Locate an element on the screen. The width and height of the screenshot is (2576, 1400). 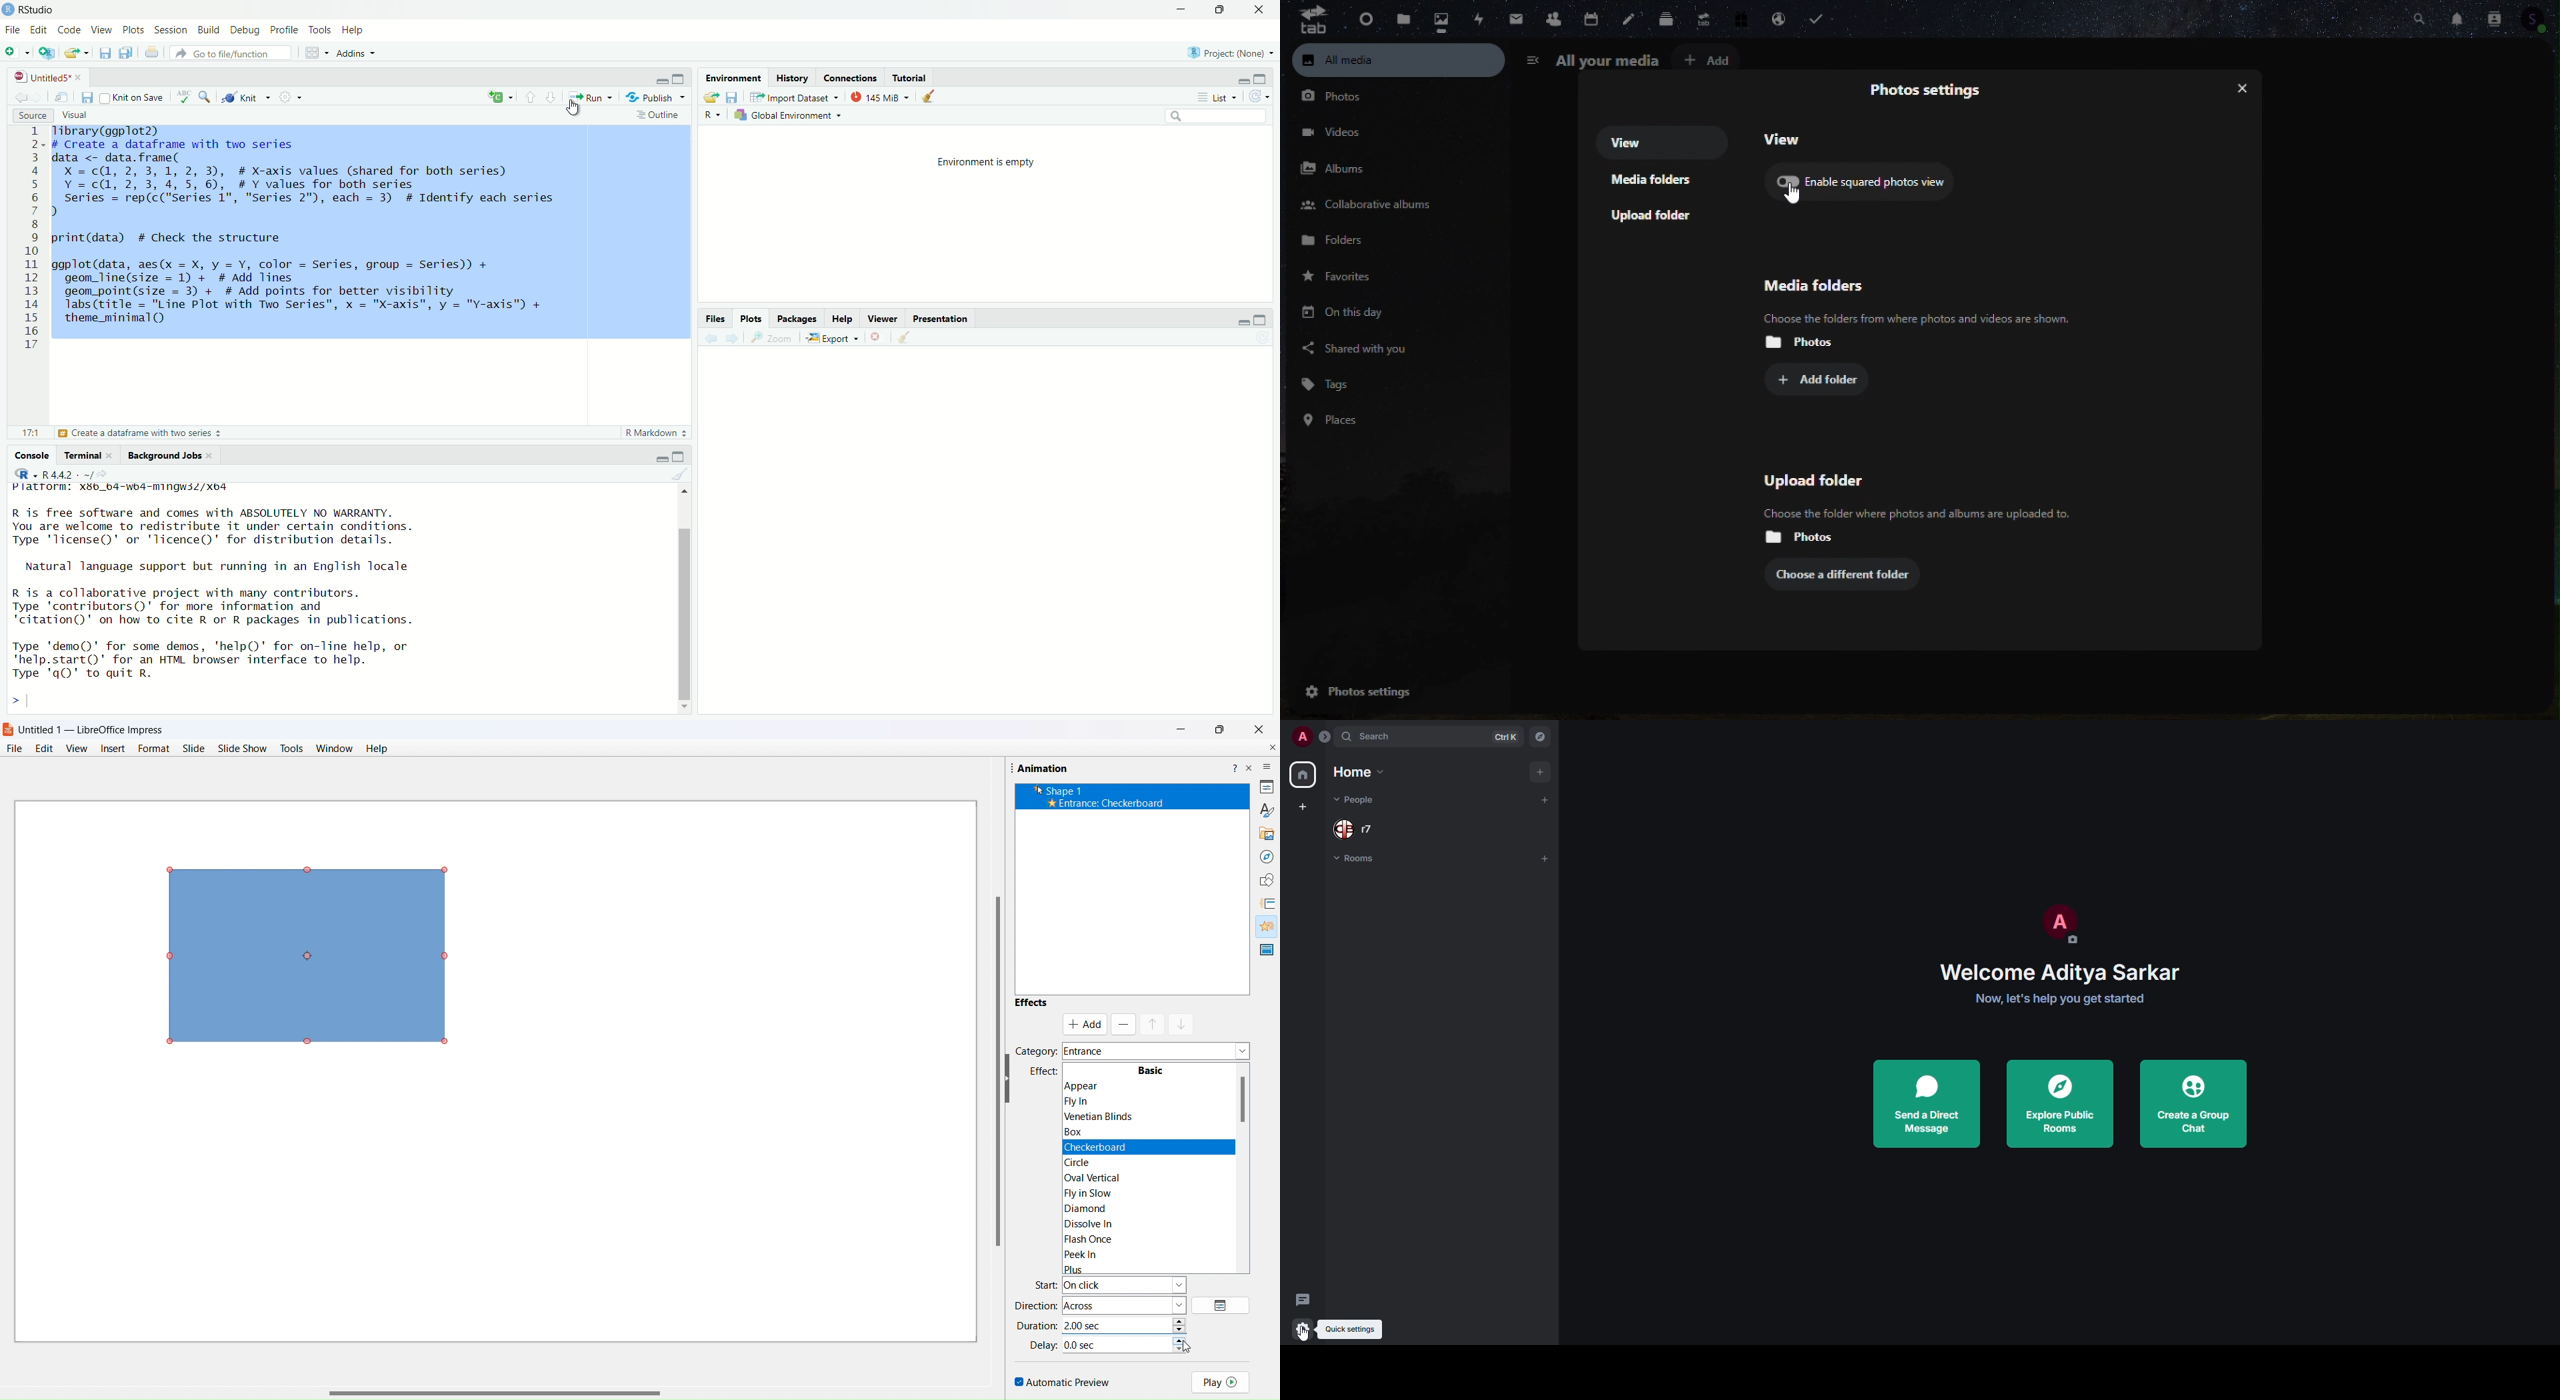
Pacakges is located at coordinates (795, 318).